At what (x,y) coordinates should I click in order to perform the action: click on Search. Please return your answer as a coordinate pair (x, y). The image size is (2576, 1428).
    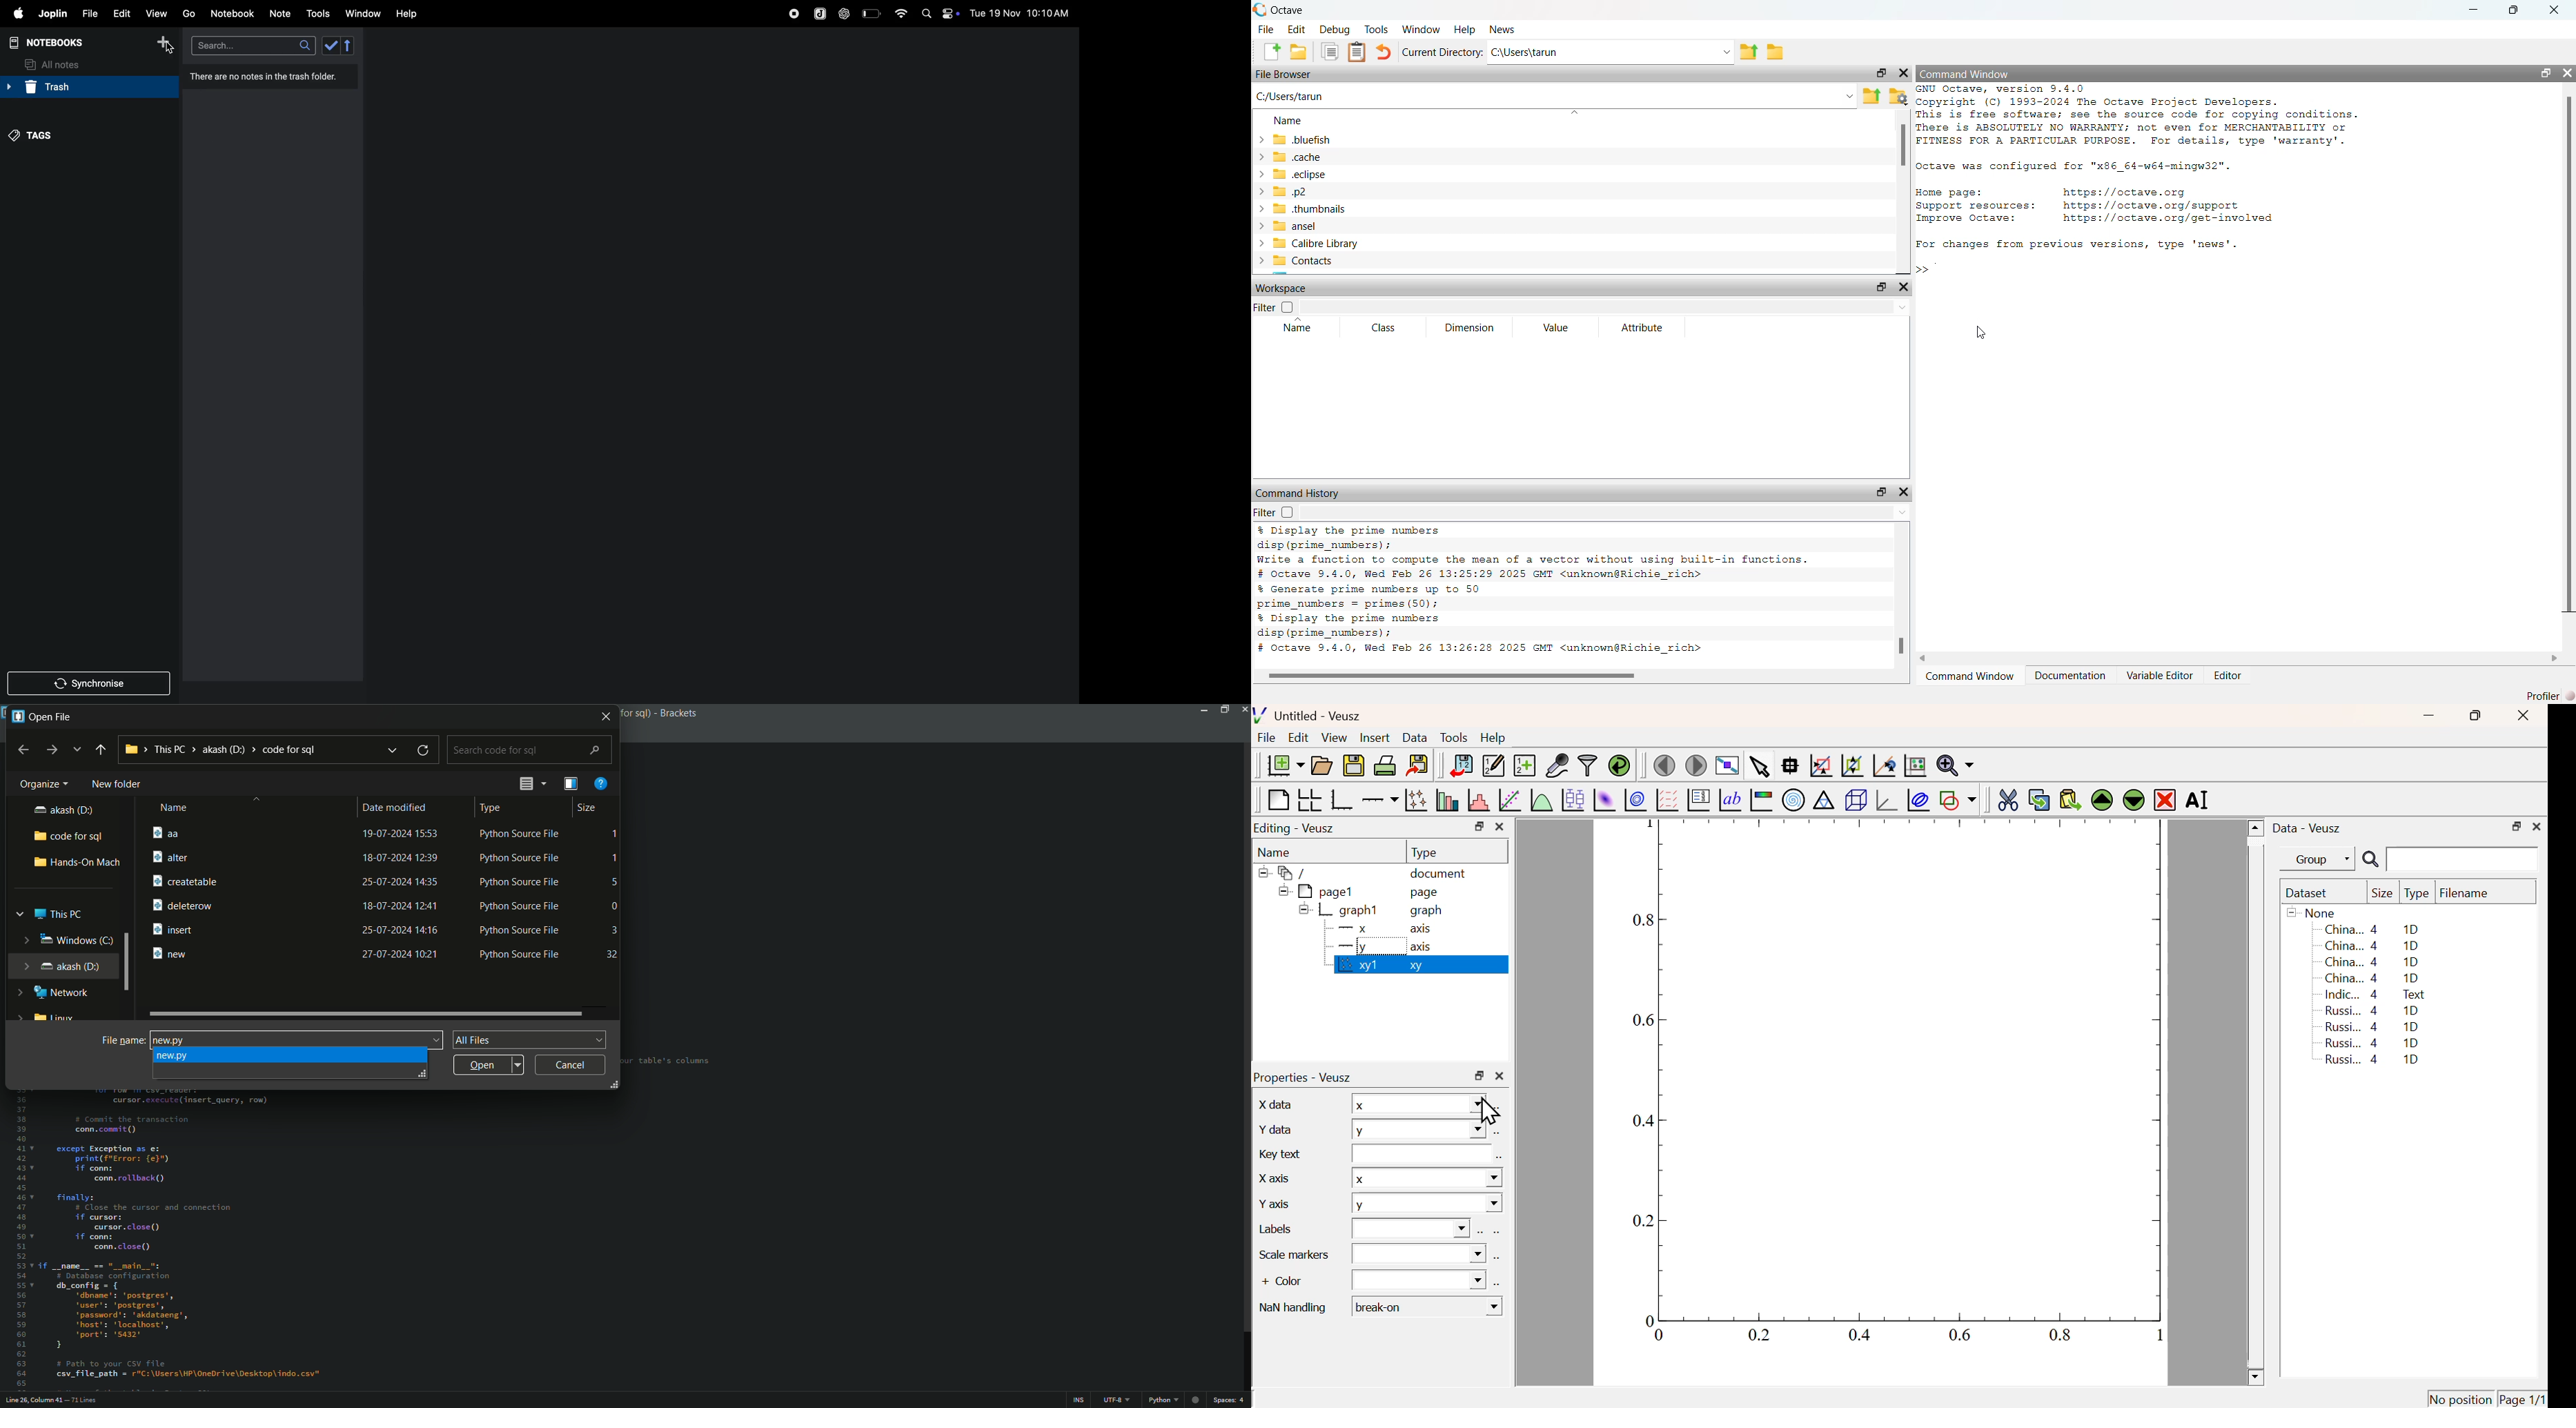
    Looking at the image, I should click on (2370, 860).